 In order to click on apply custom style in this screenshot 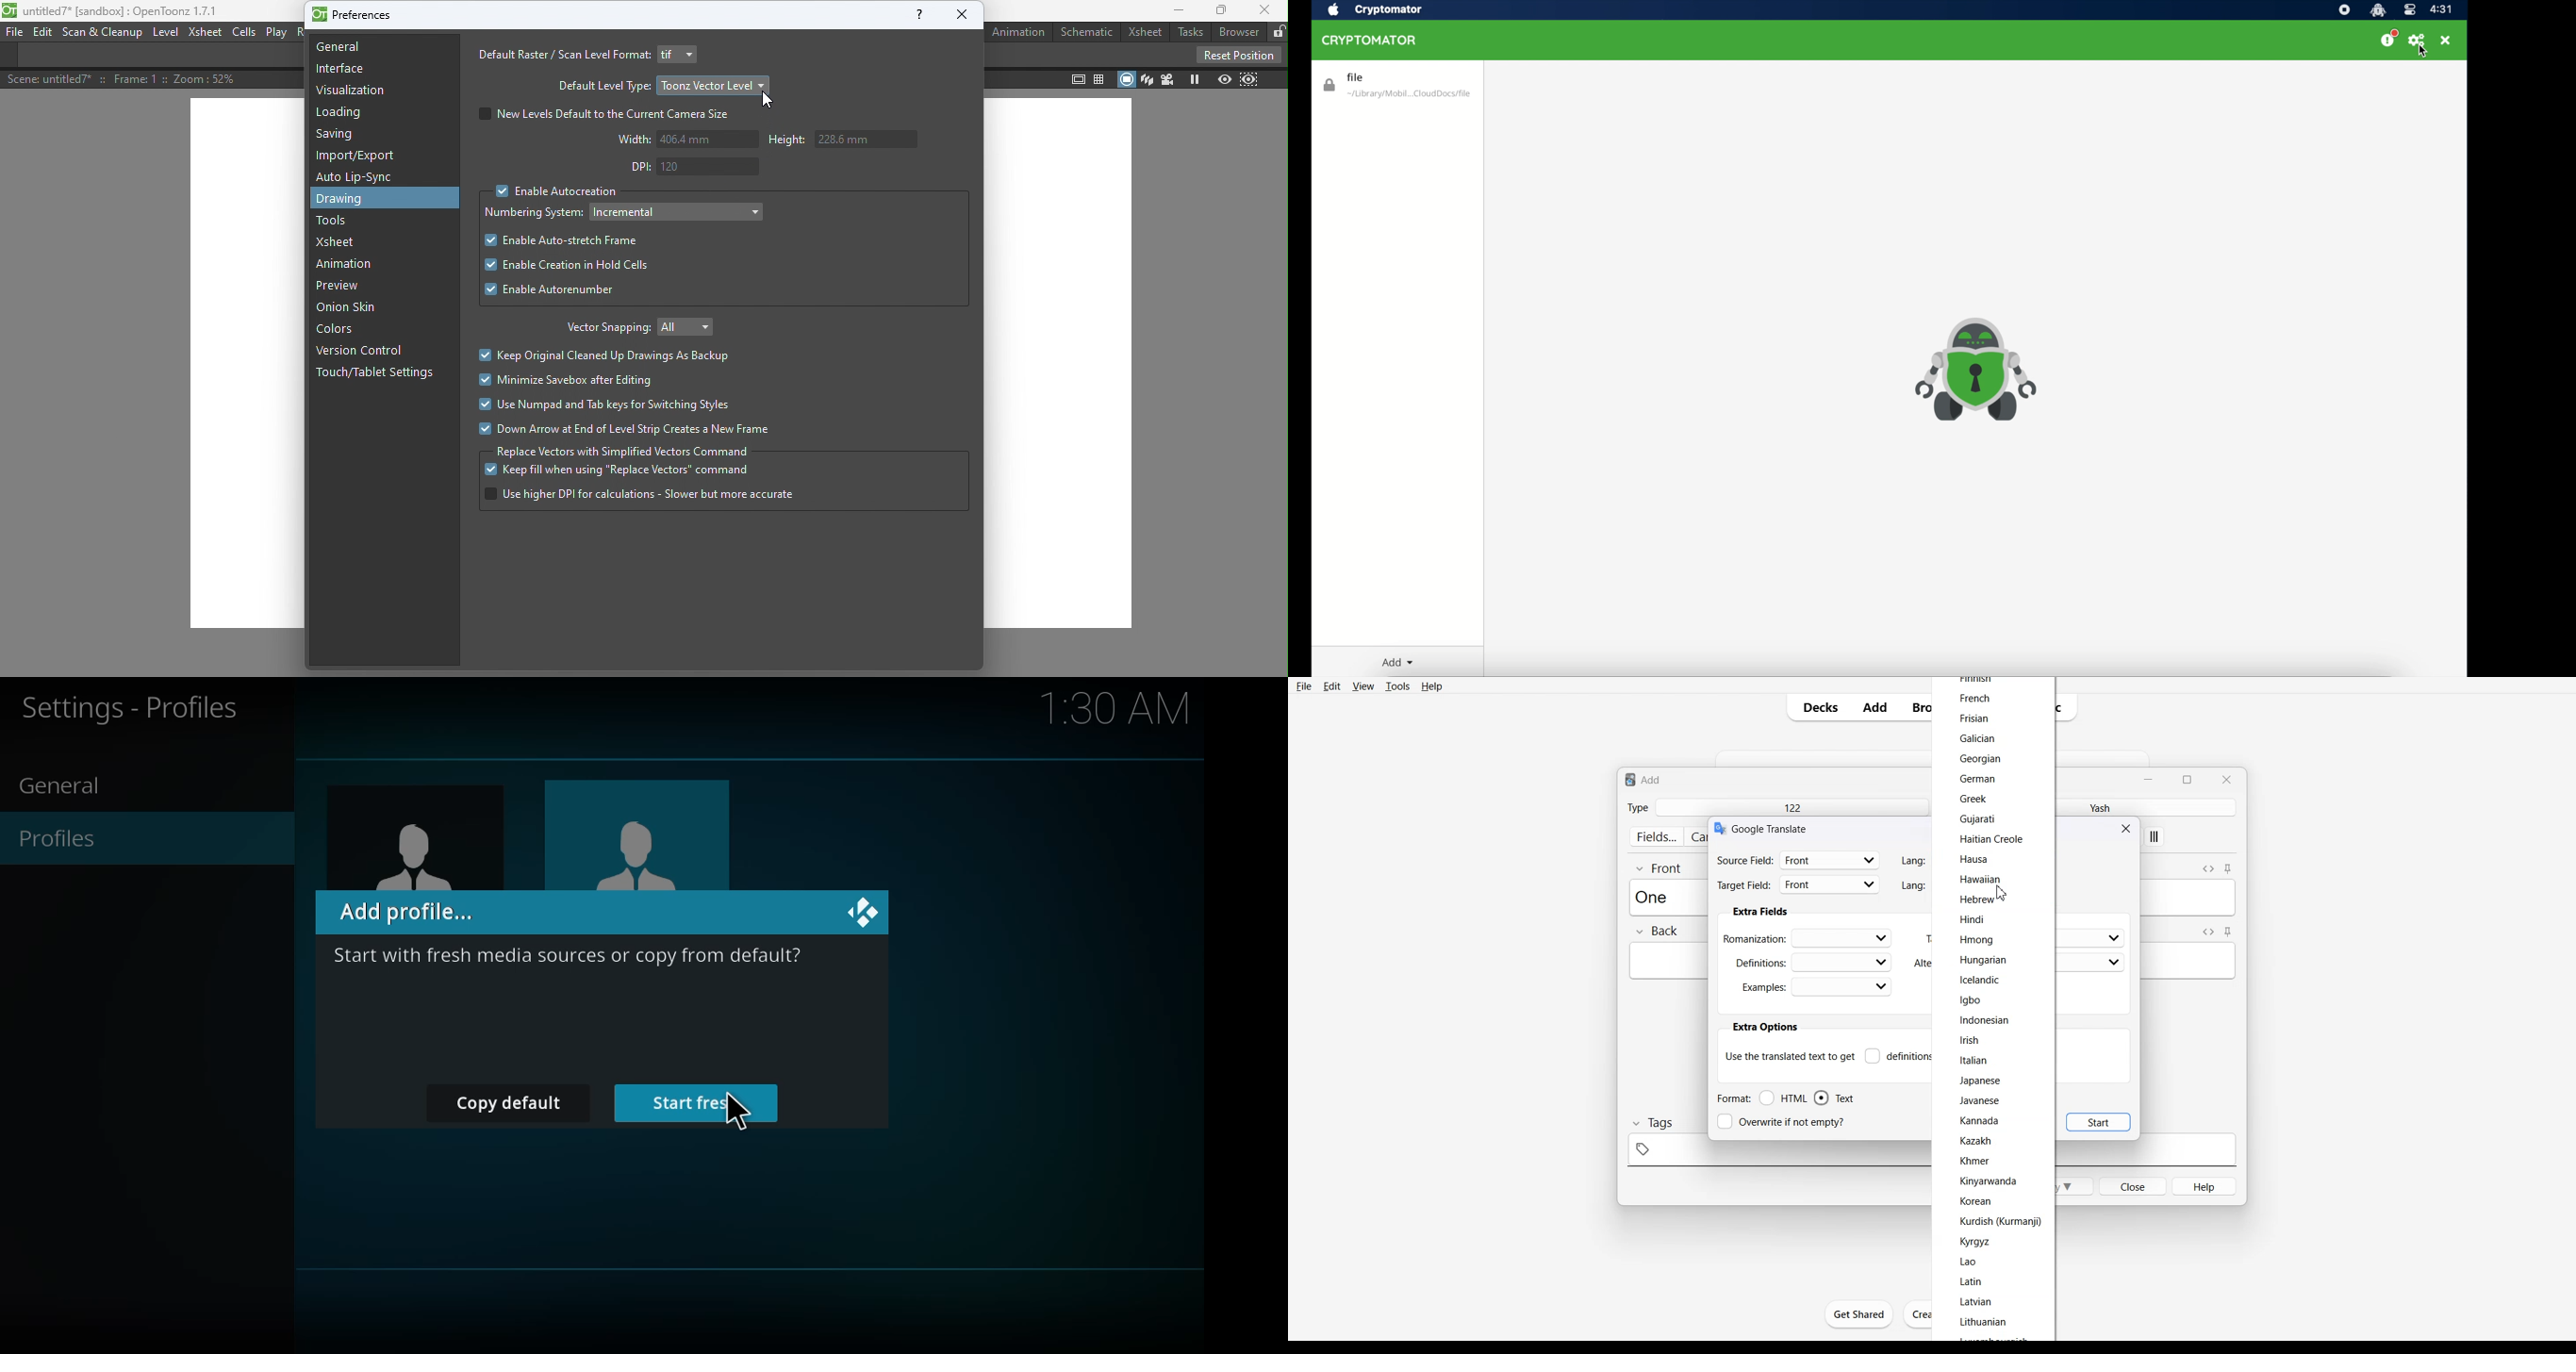, I will do `click(2155, 838)`.